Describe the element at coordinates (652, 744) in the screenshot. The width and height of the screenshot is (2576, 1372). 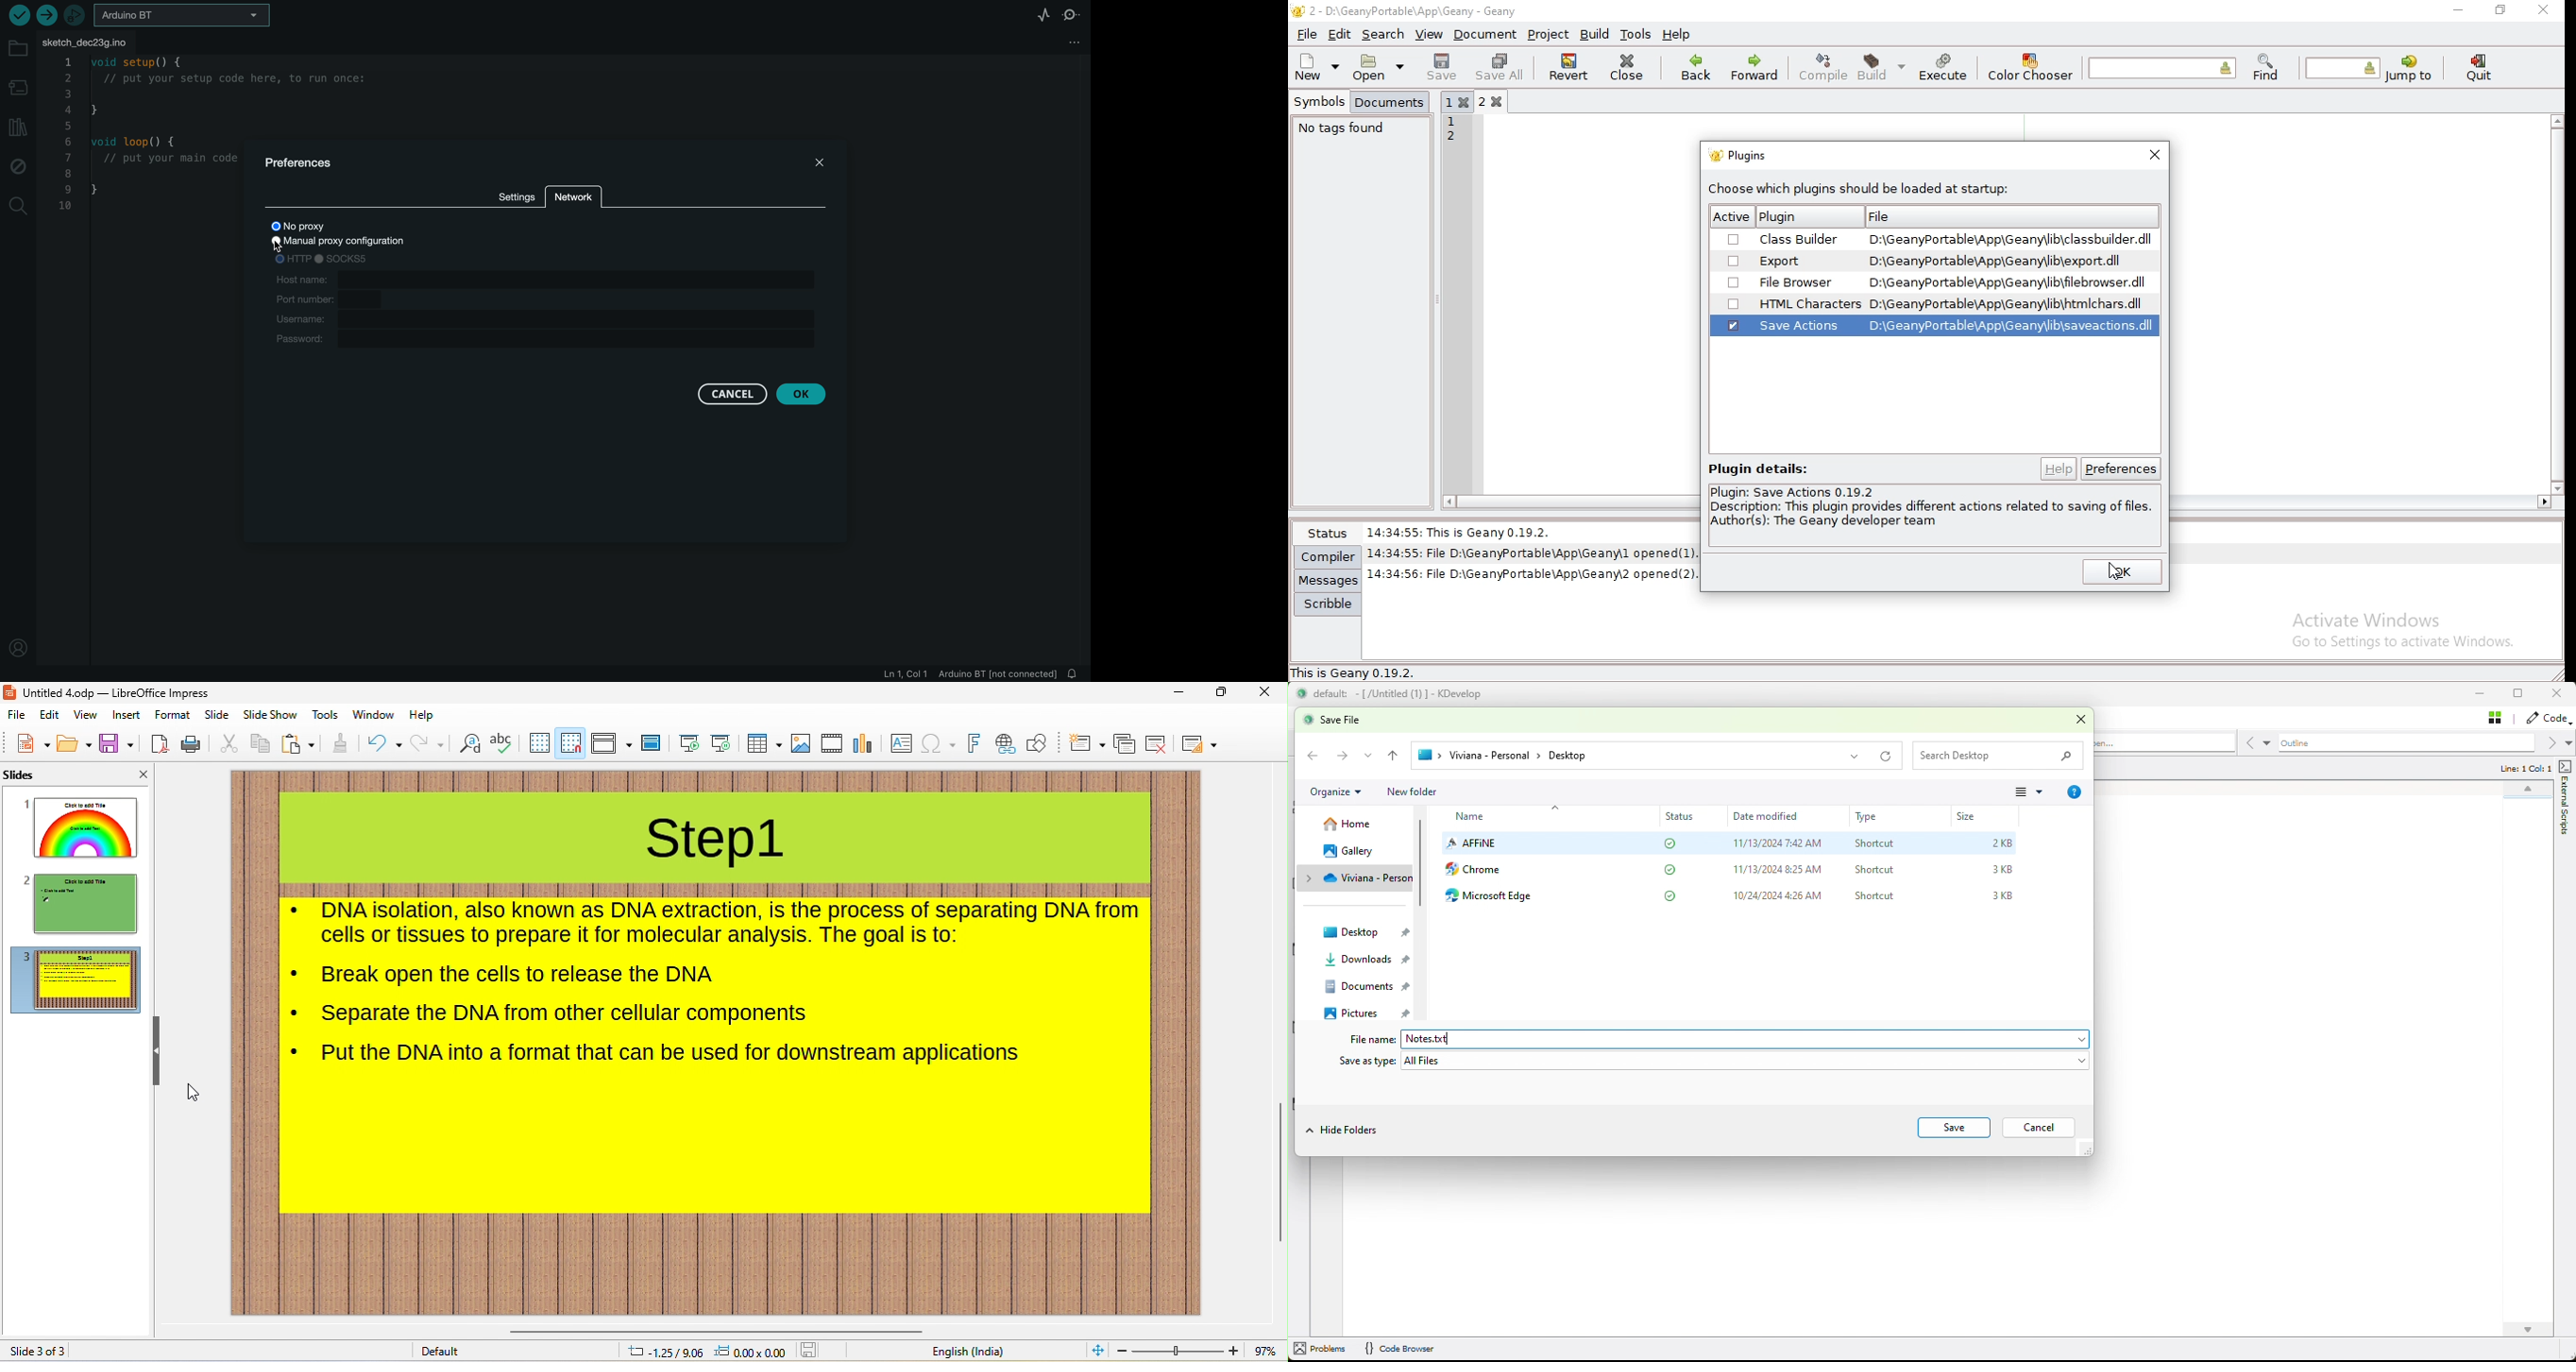
I see `master slide` at that location.